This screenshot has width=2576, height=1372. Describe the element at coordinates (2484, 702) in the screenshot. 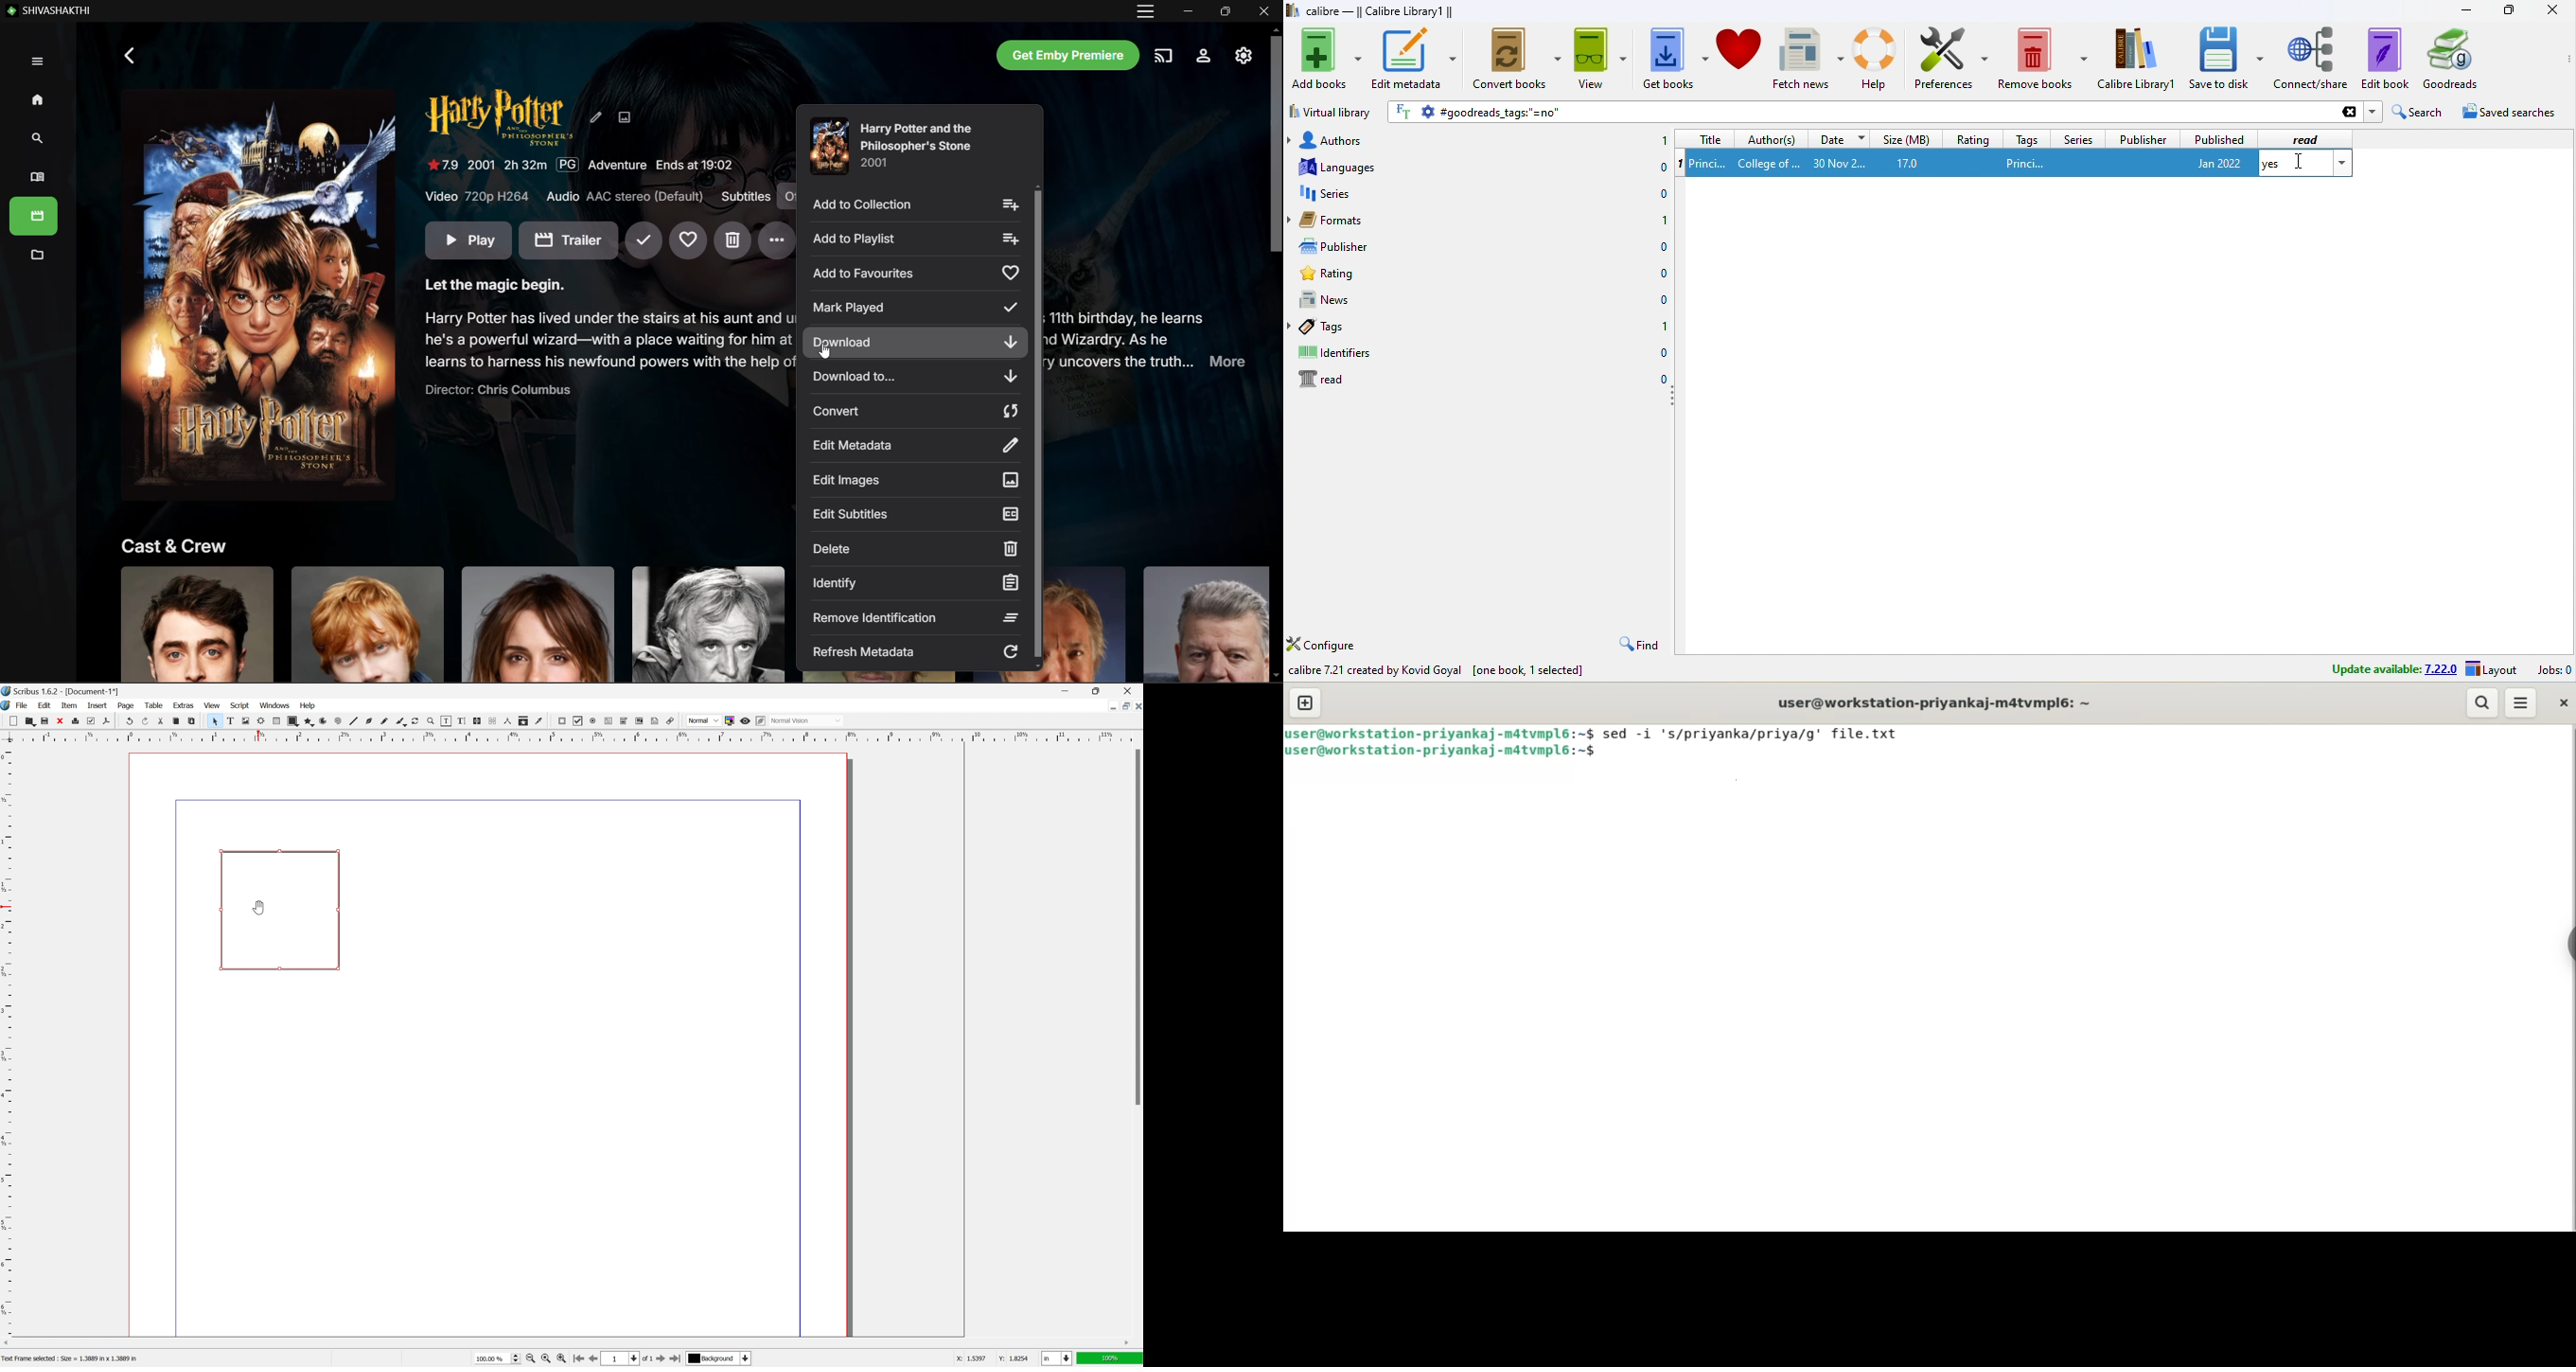

I see `search` at that location.